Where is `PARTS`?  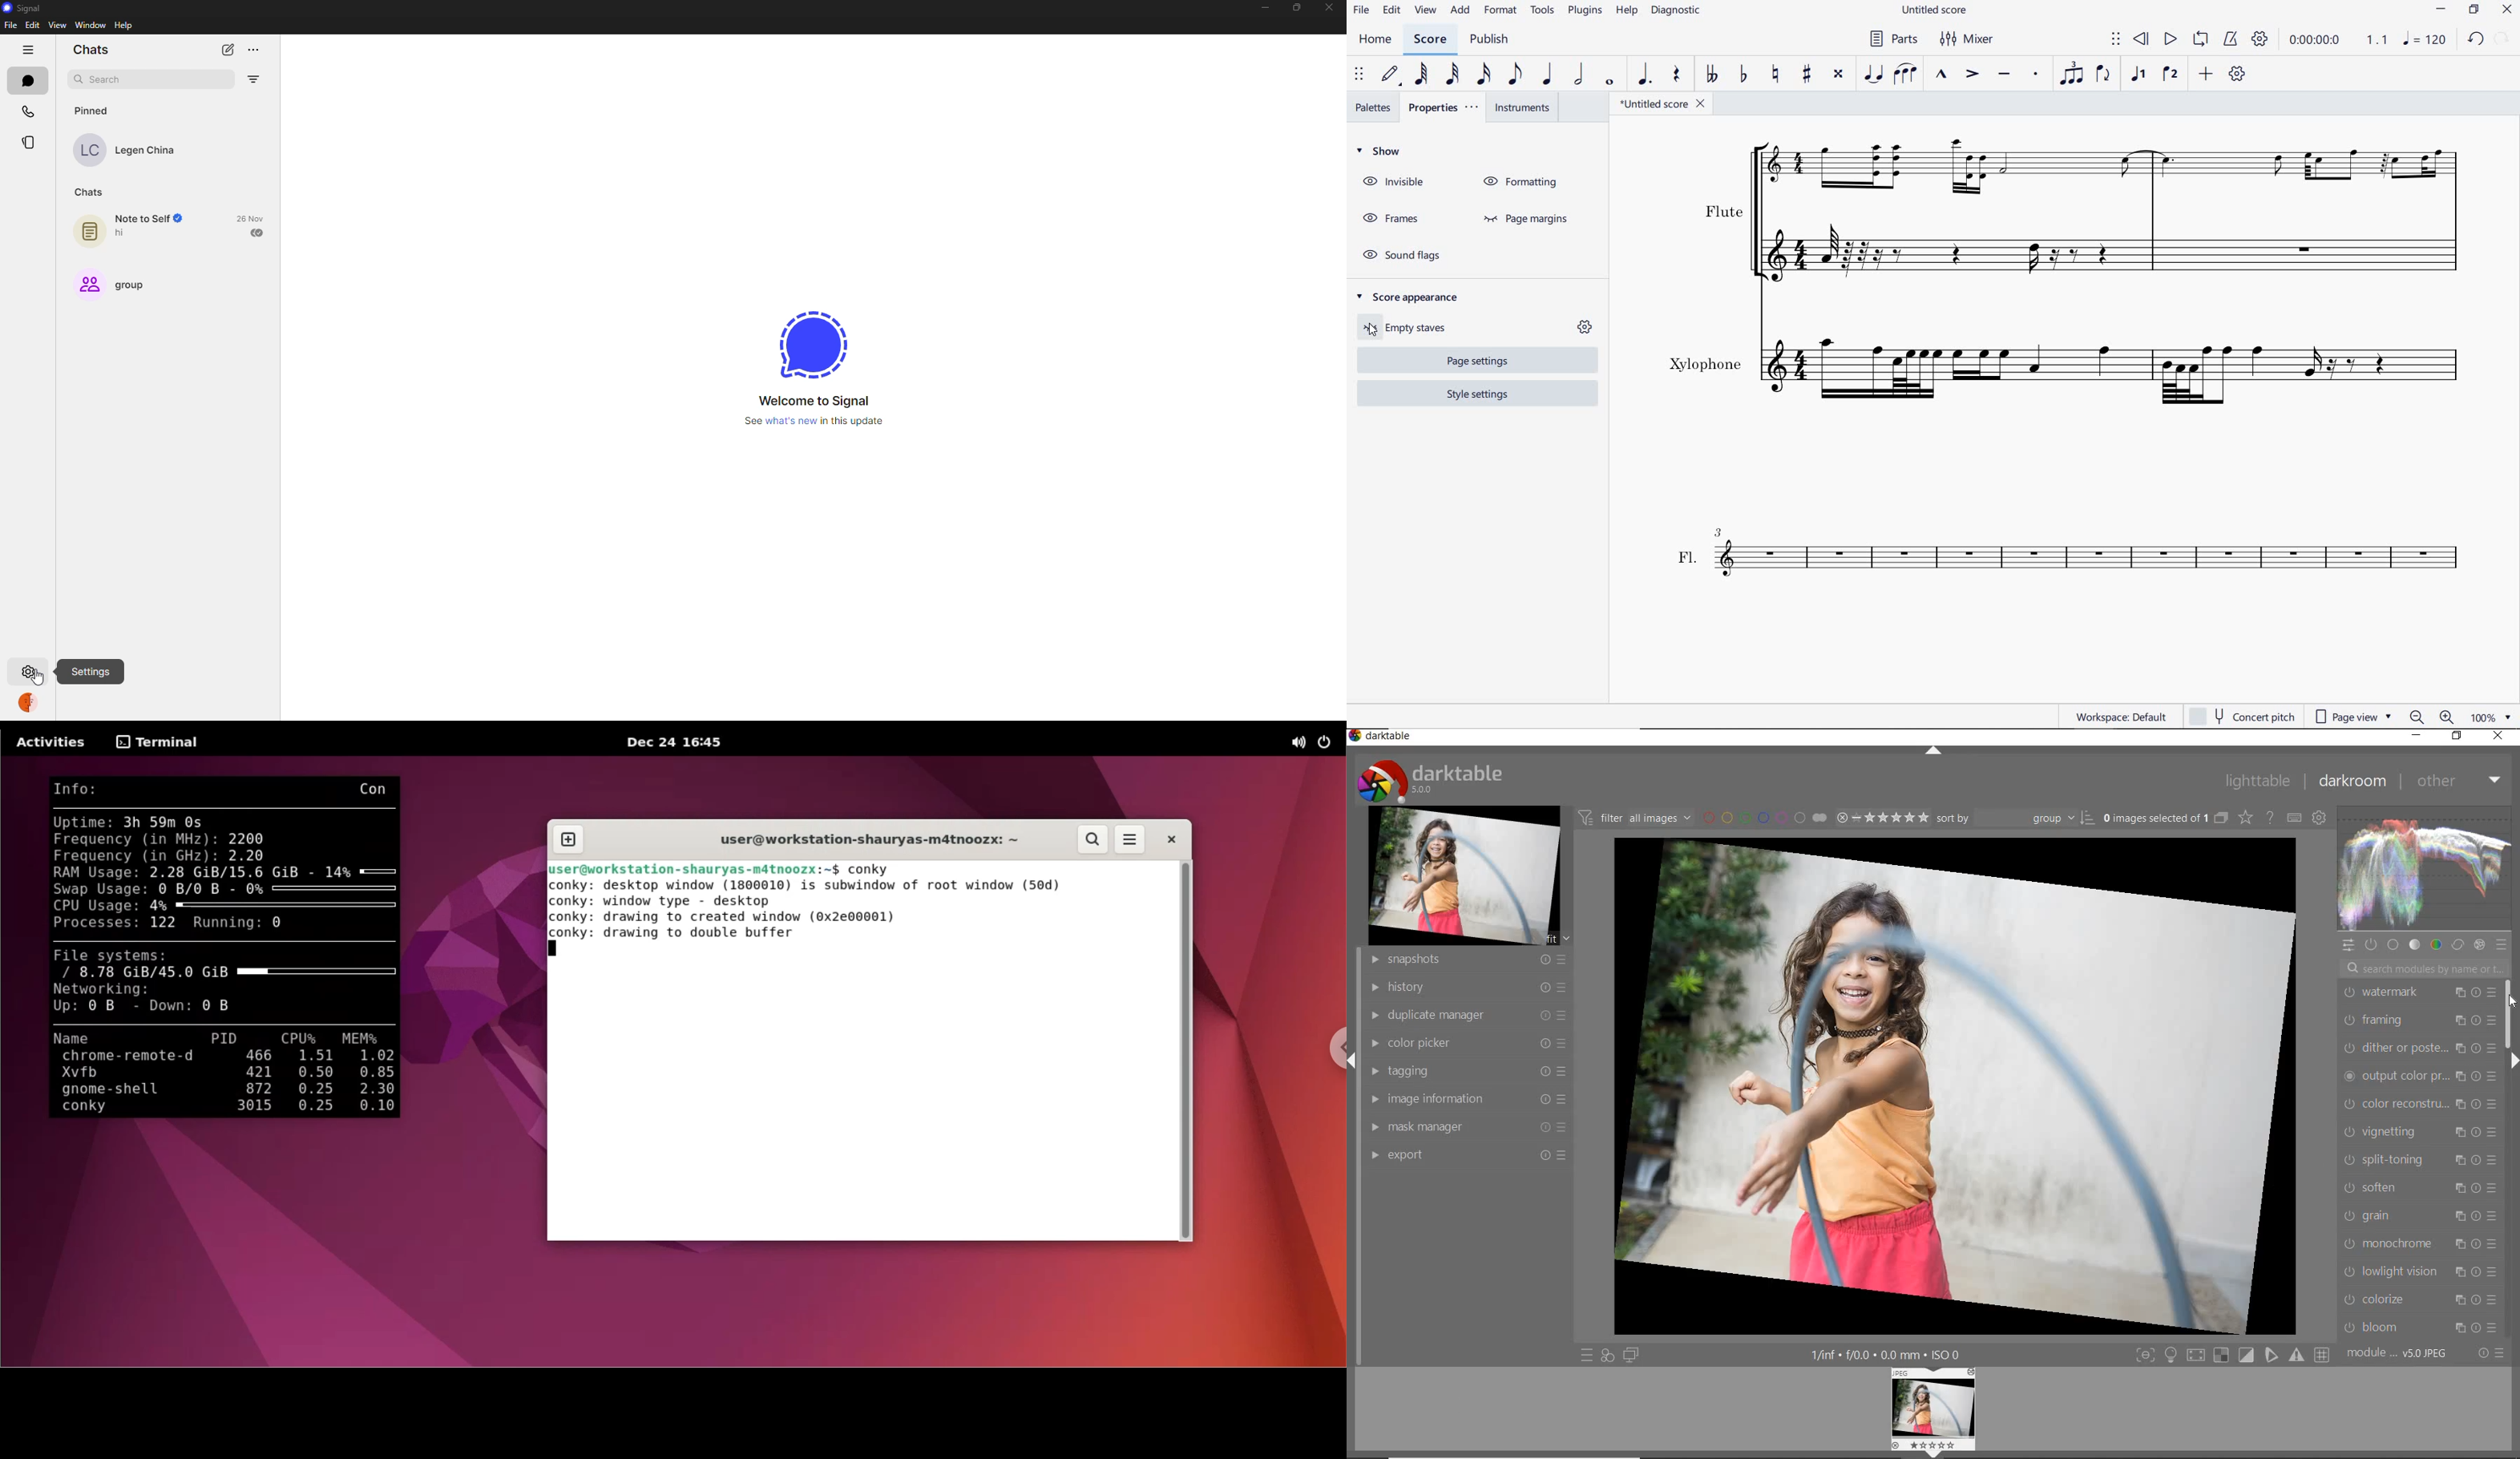
PARTS is located at coordinates (1896, 38).